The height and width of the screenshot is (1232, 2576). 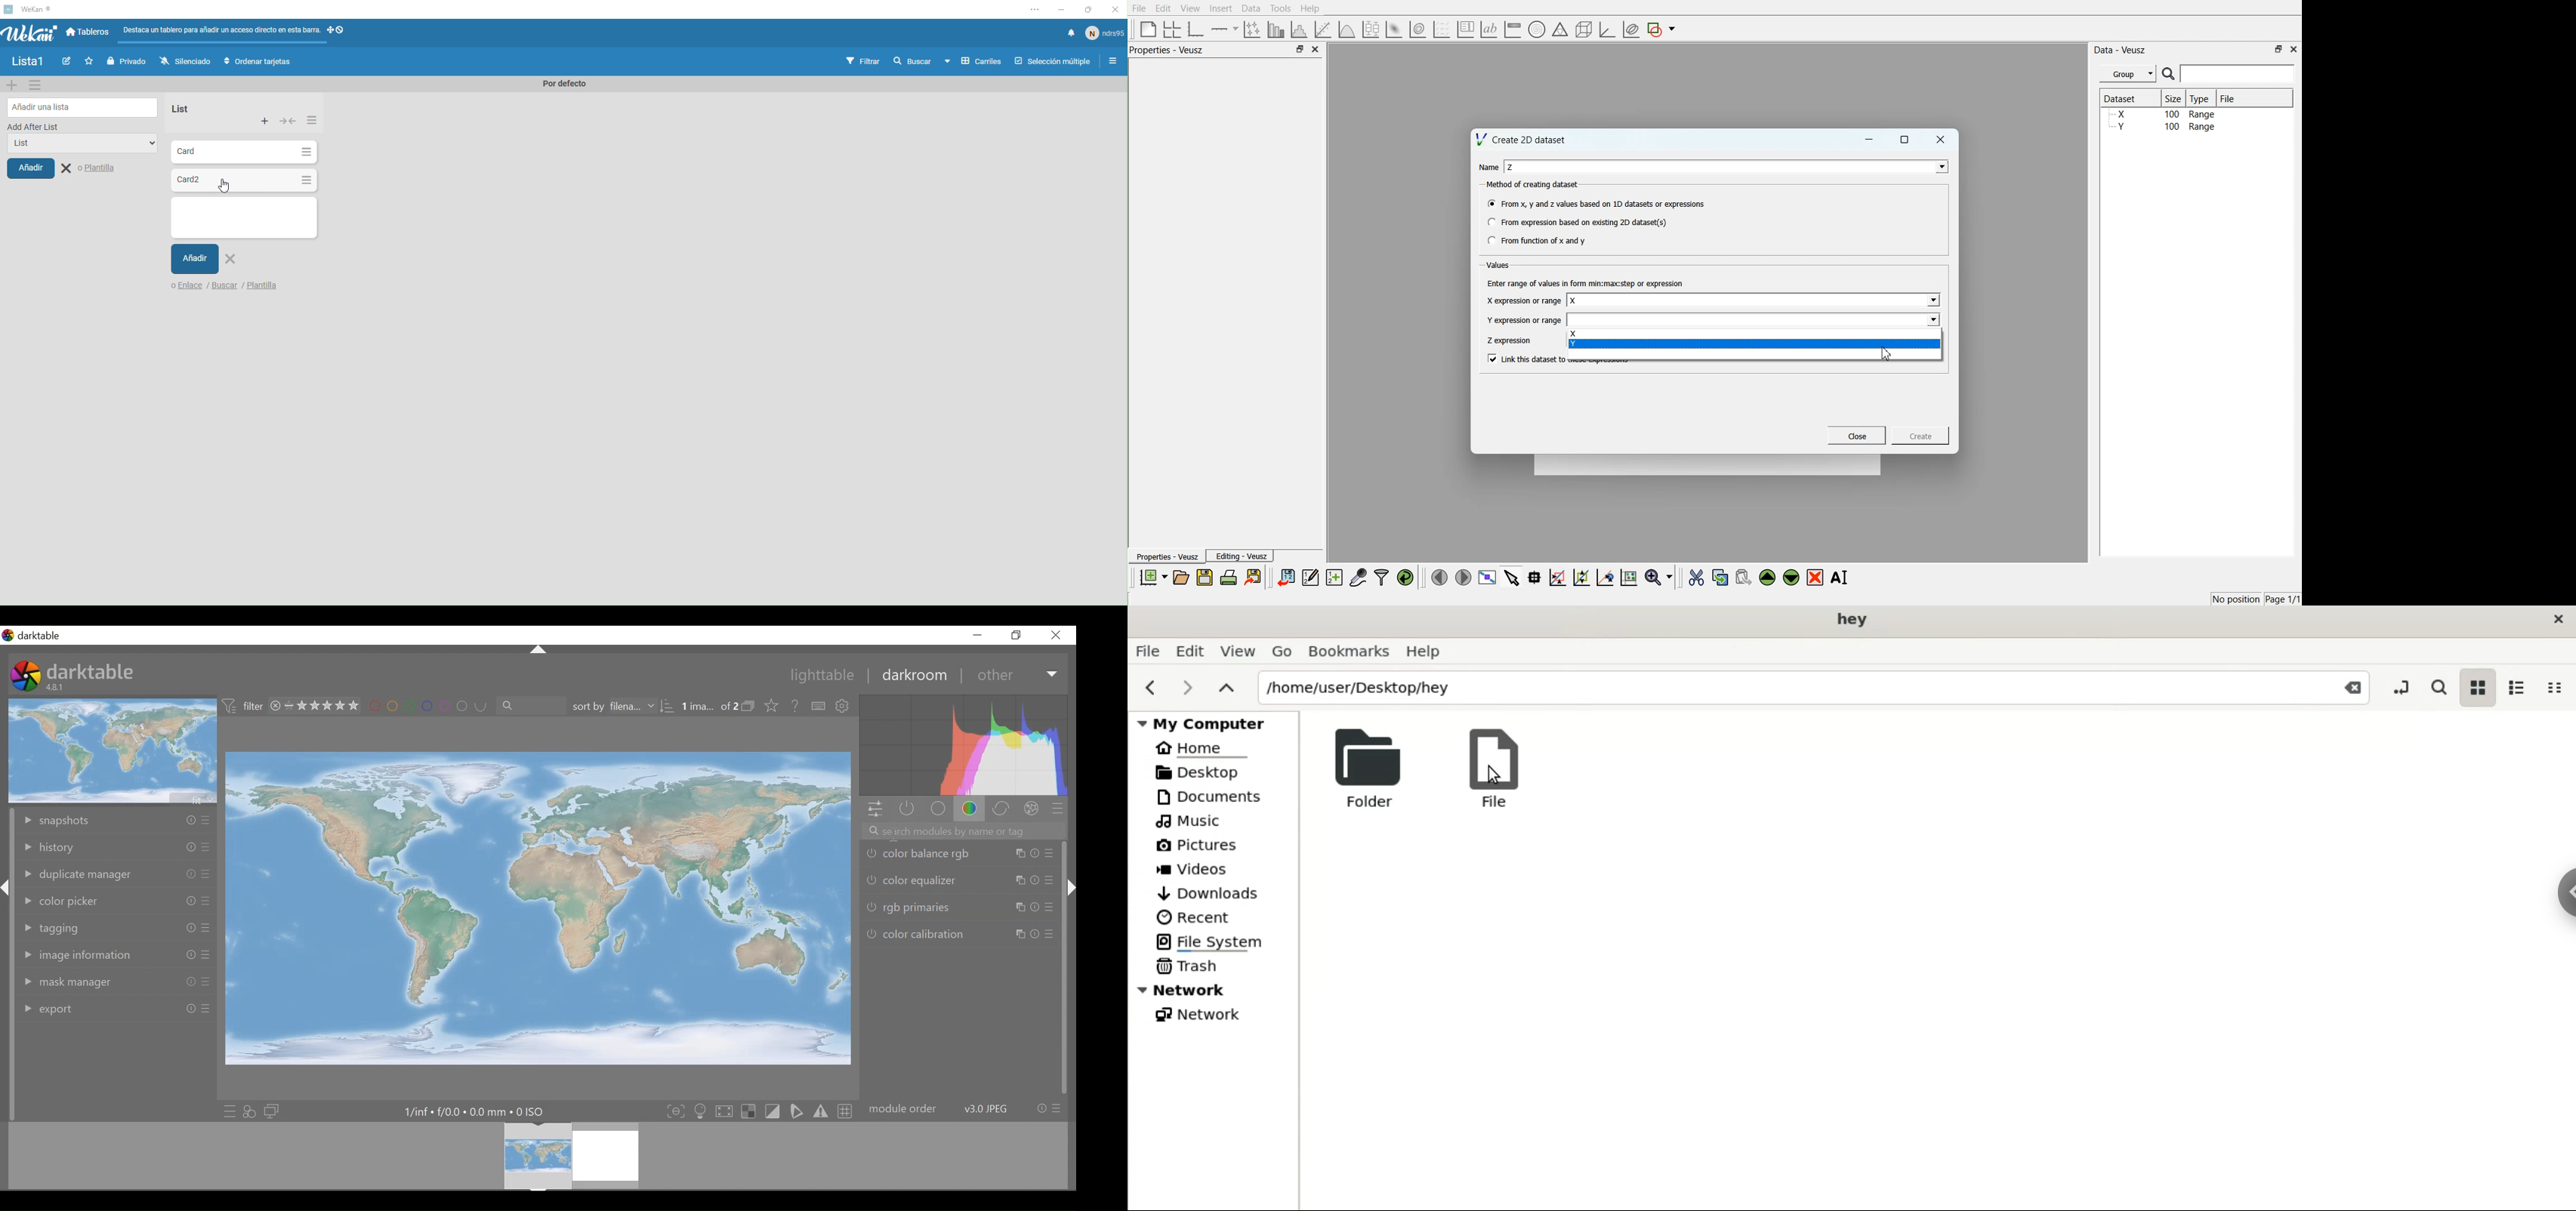 What do you see at coordinates (1017, 673) in the screenshot?
I see `Other` at bounding box center [1017, 673].